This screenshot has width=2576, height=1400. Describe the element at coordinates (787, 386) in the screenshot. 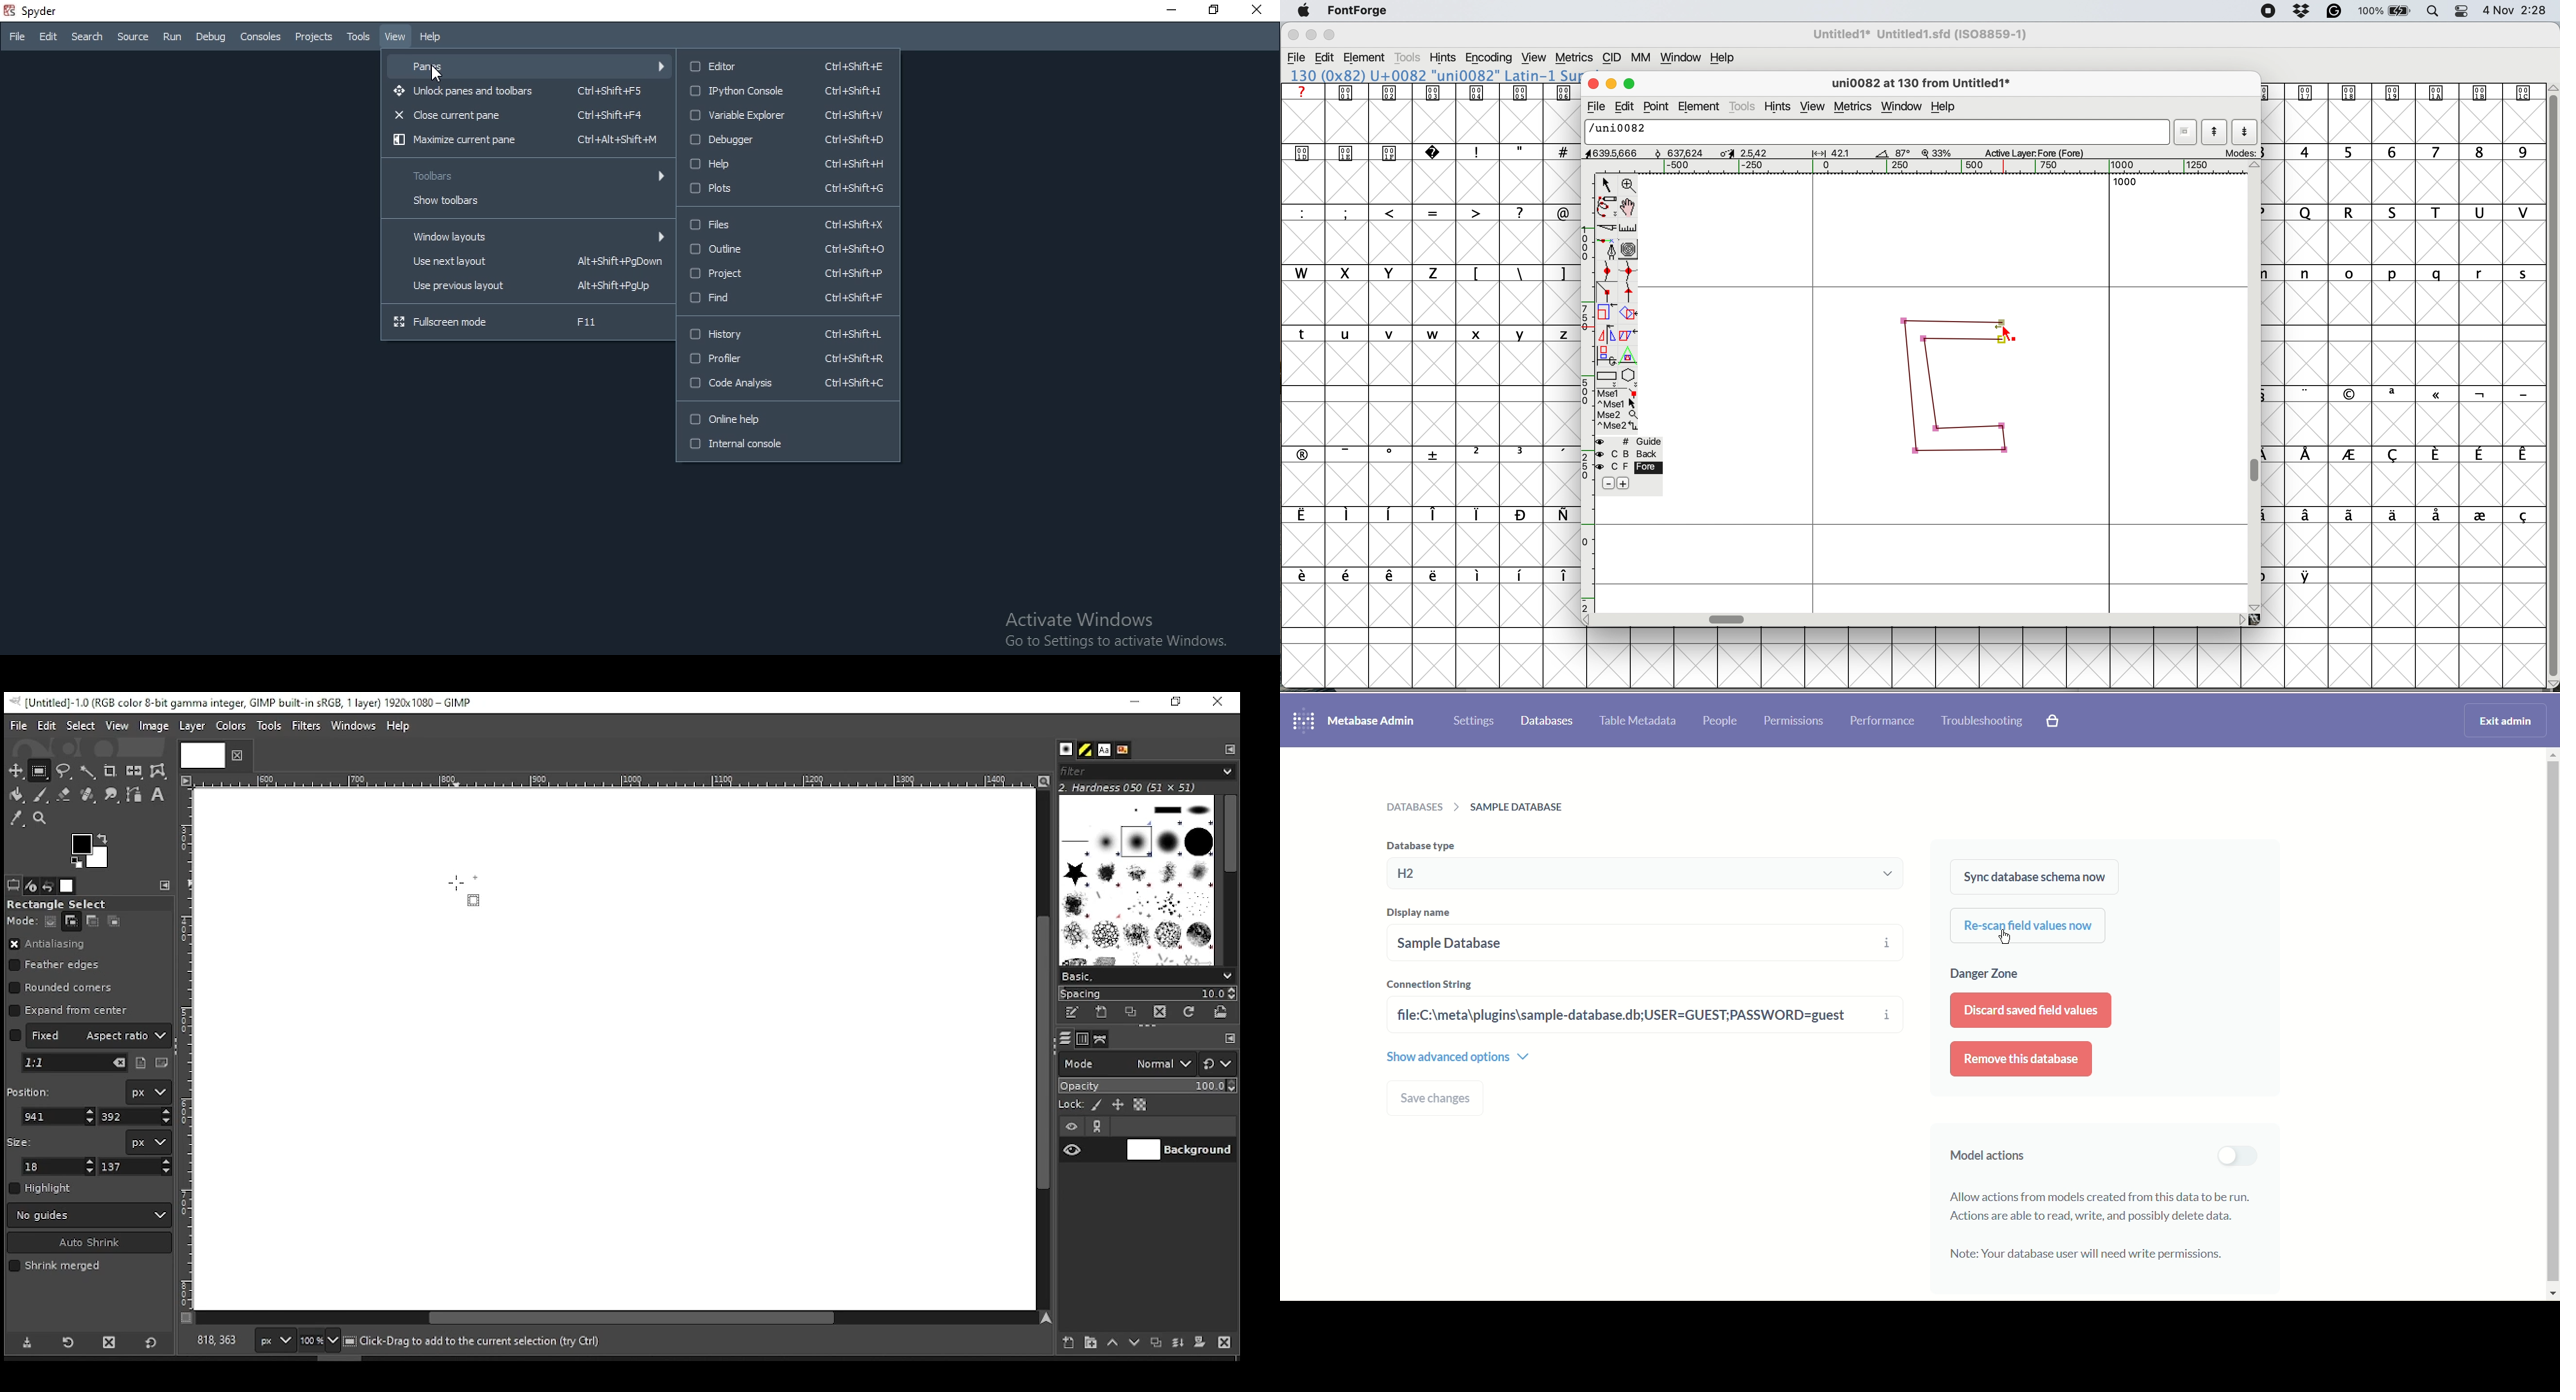

I see `Code Analysis` at that location.